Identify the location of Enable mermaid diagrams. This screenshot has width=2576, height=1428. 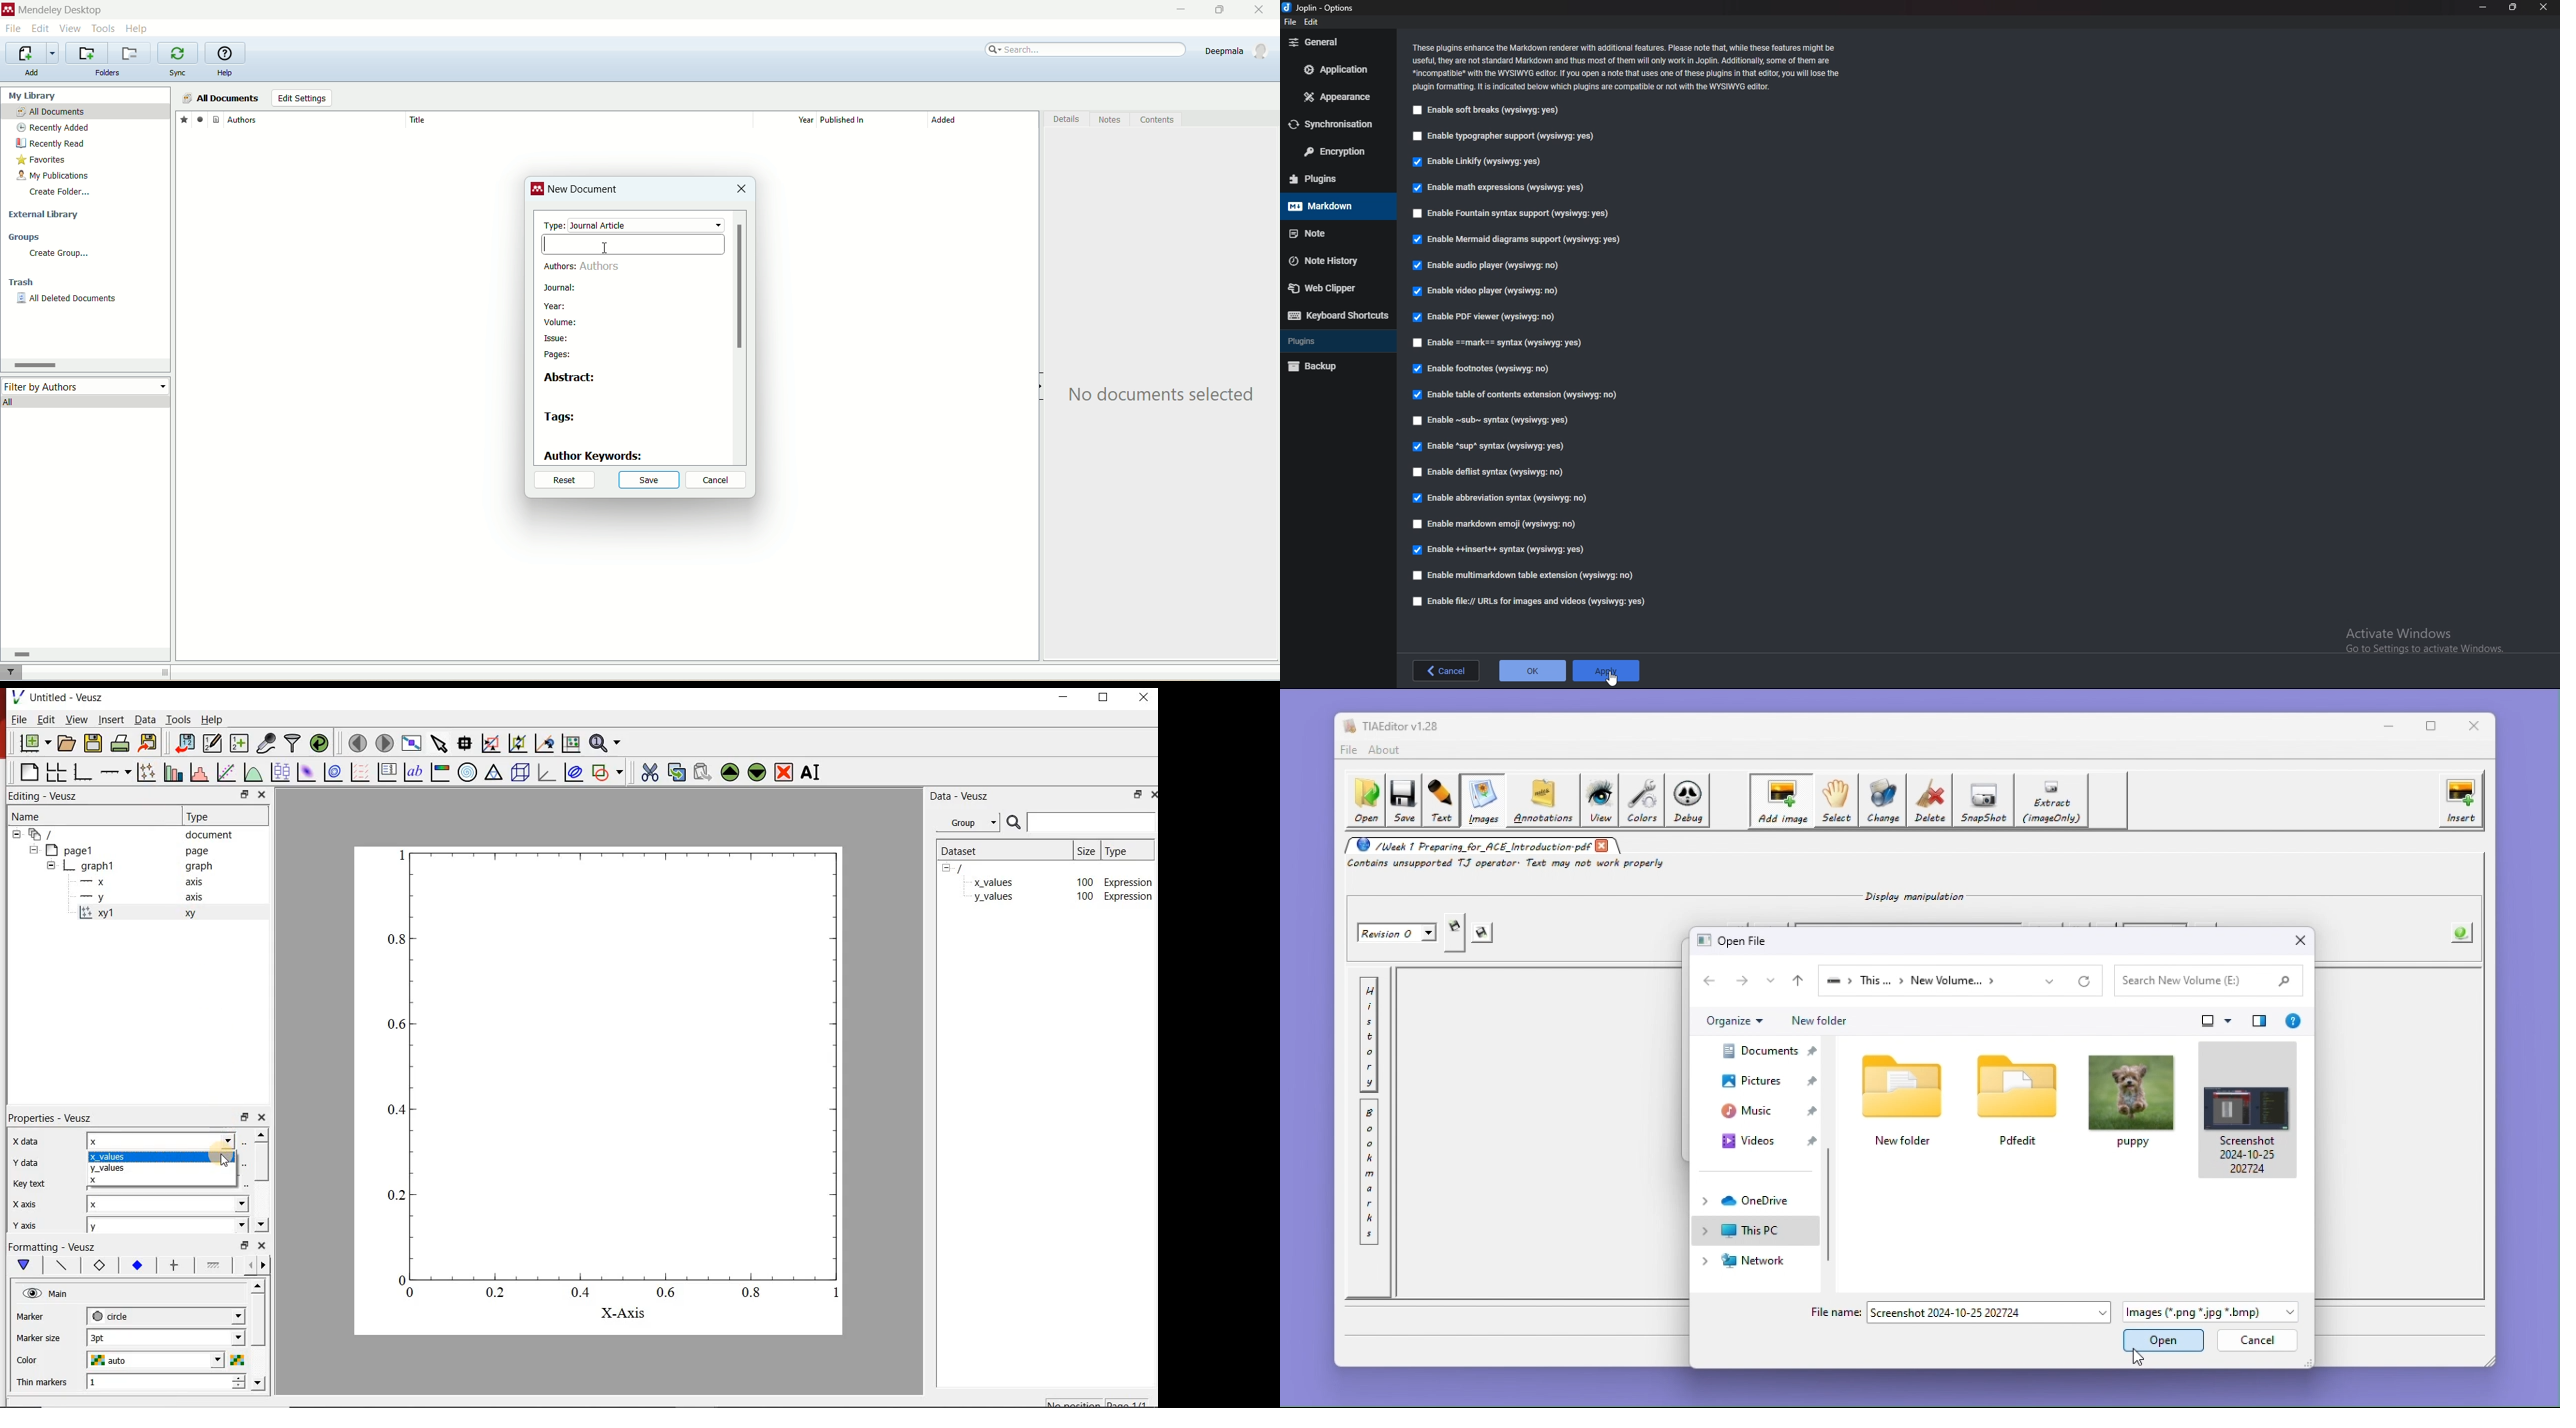
(1515, 239).